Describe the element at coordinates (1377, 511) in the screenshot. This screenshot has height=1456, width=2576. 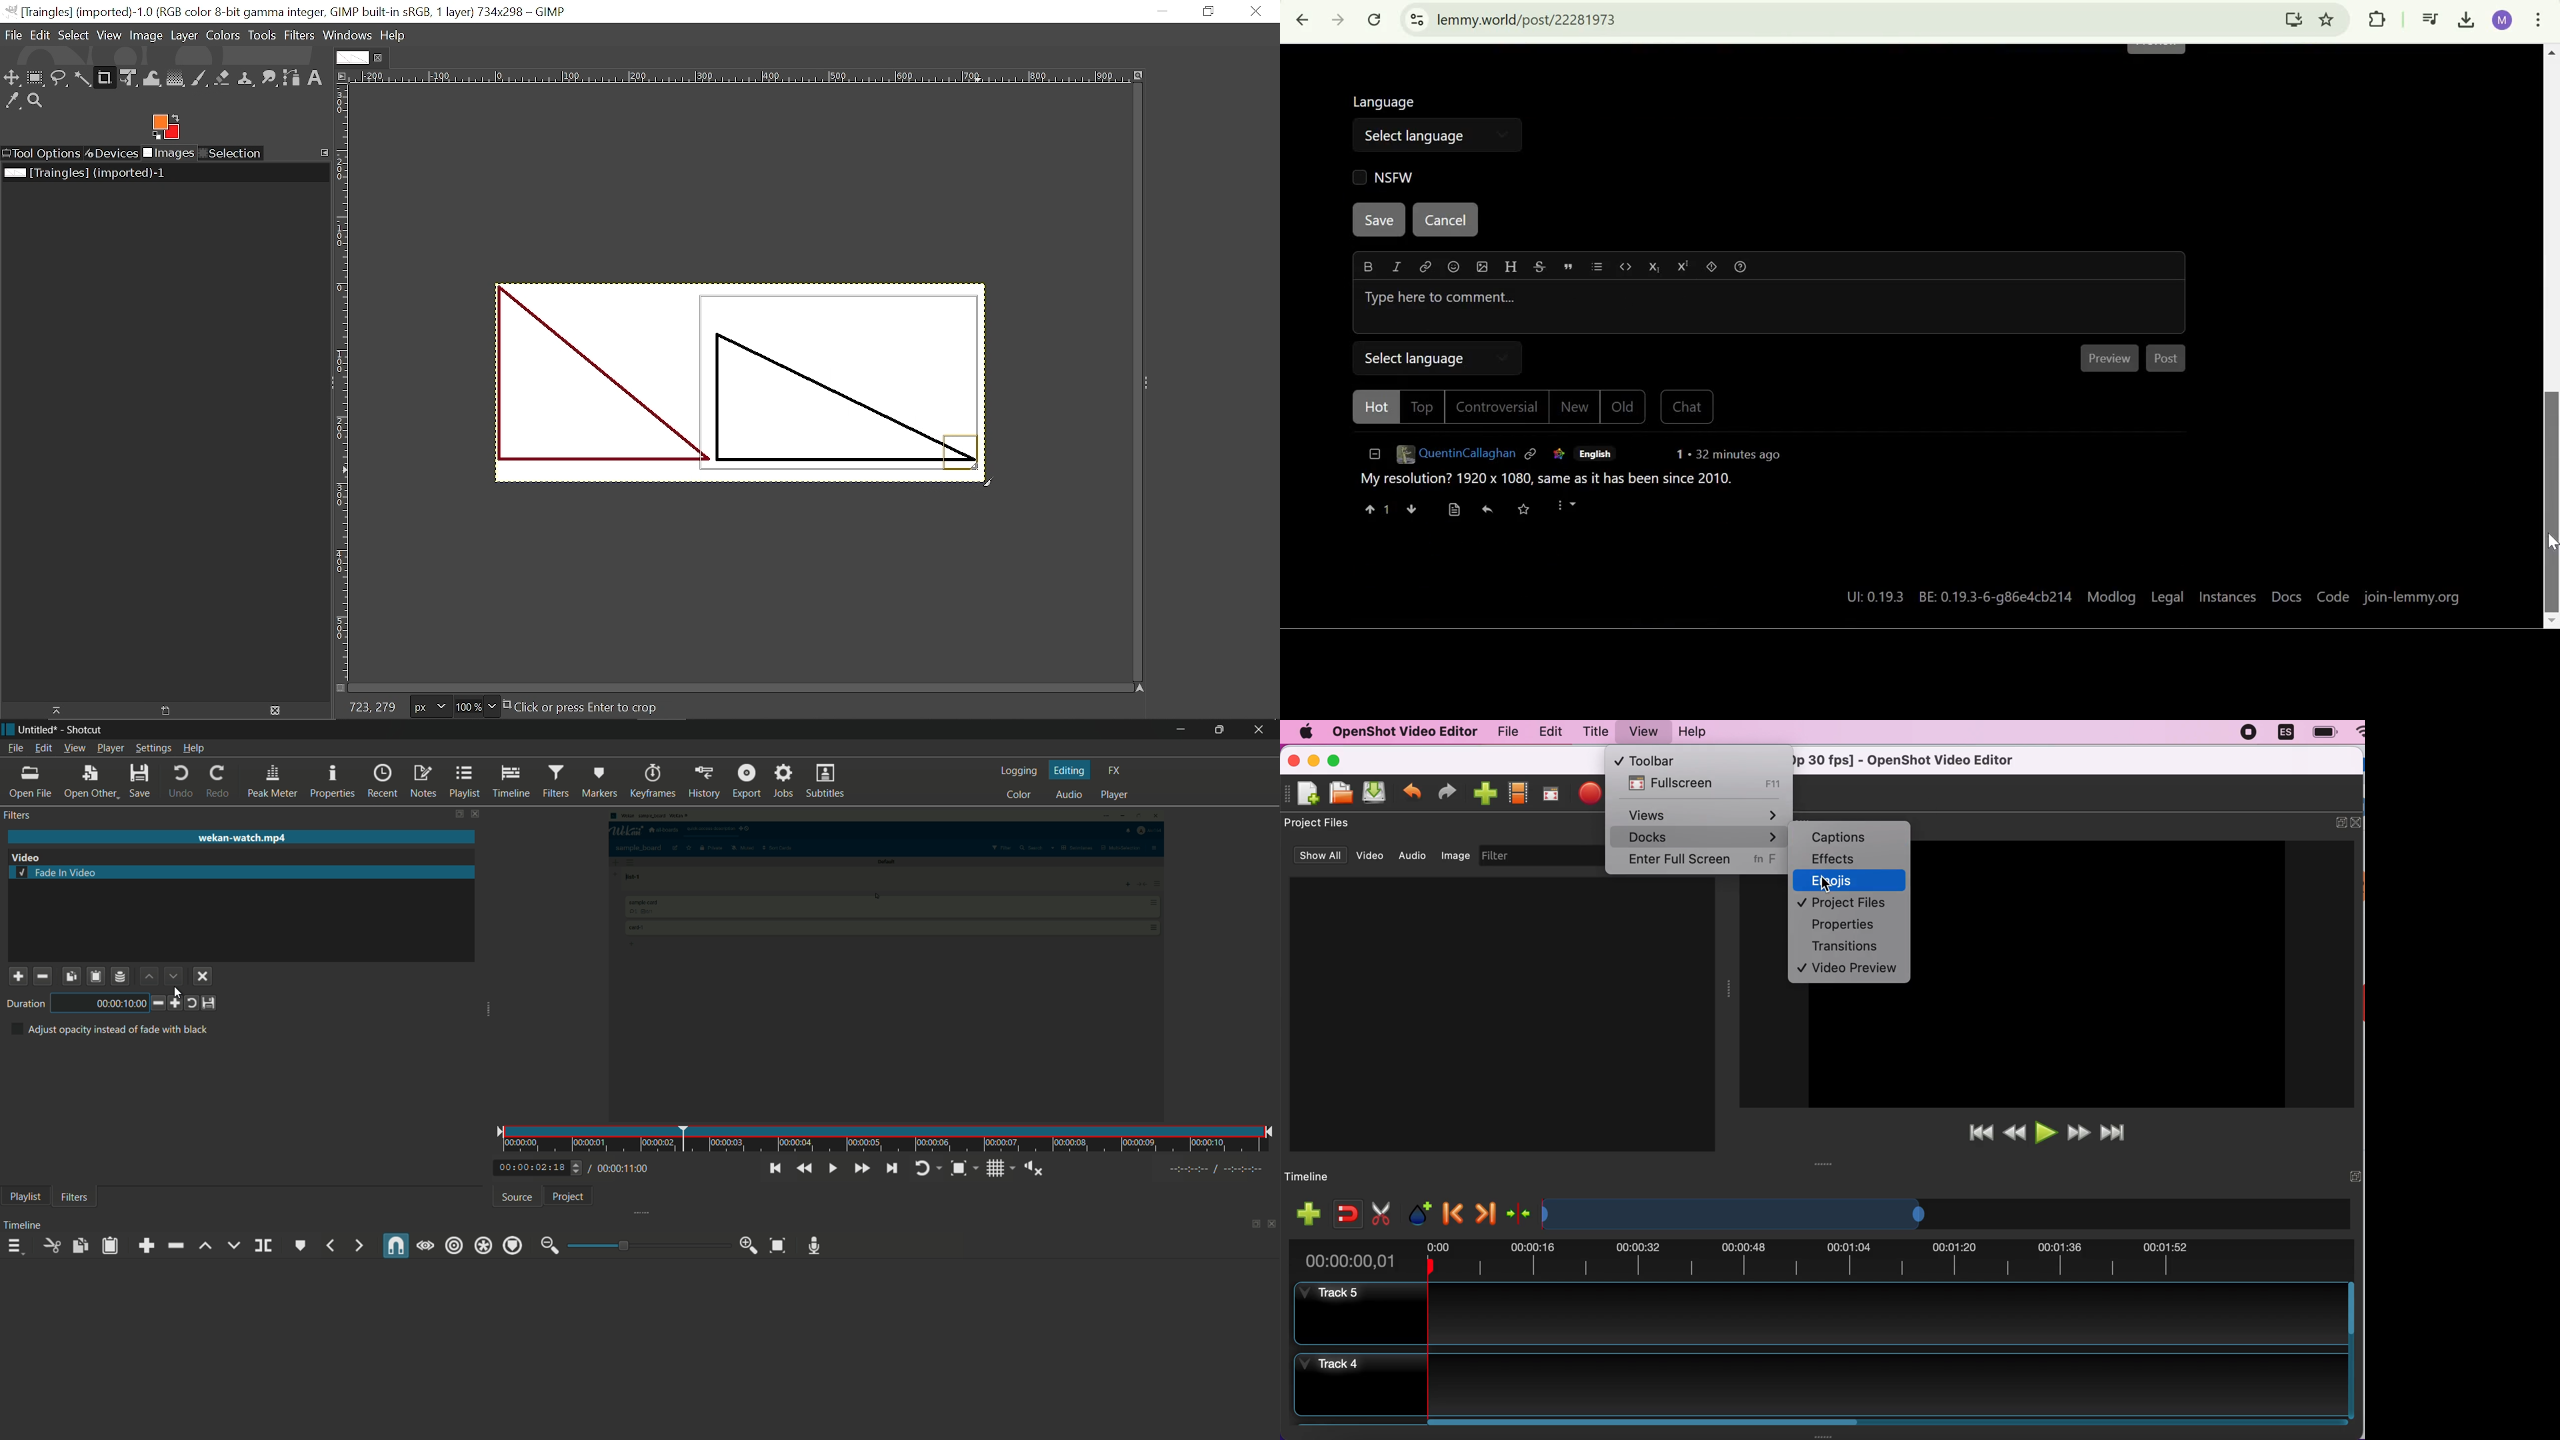
I see `1 upvote` at that location.